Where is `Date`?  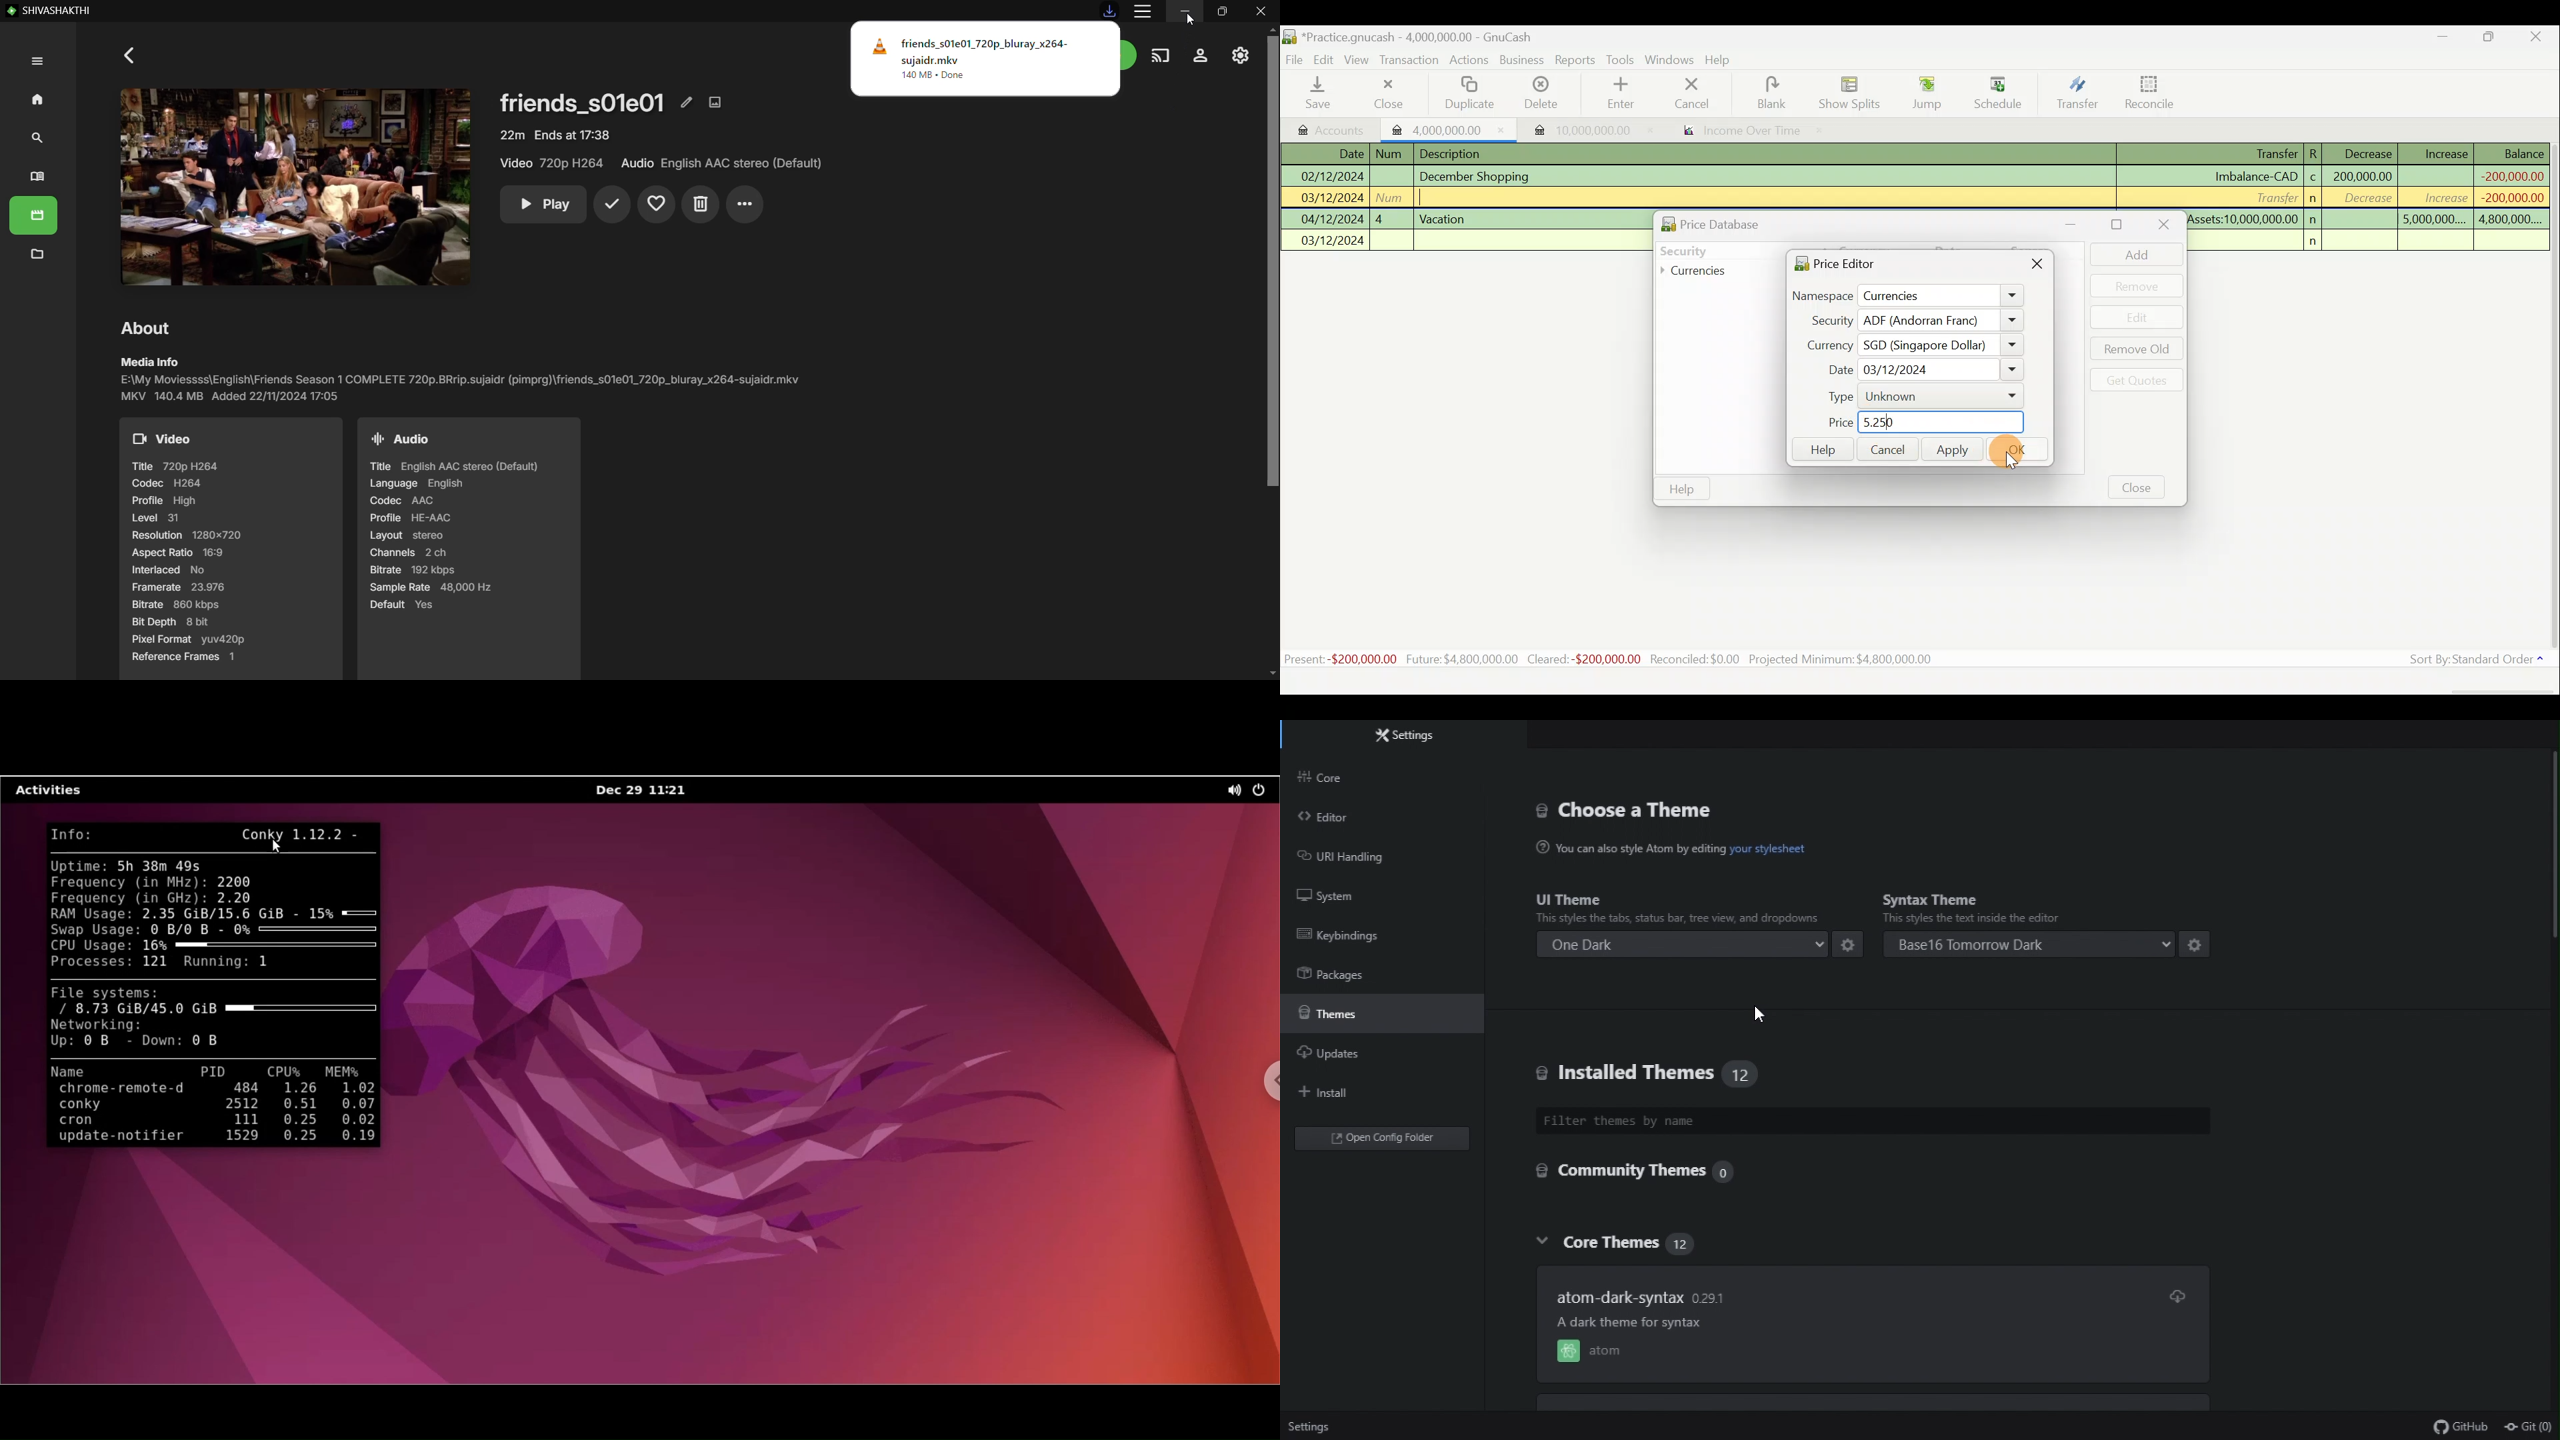
Date is located at coordinates (1919, 370).